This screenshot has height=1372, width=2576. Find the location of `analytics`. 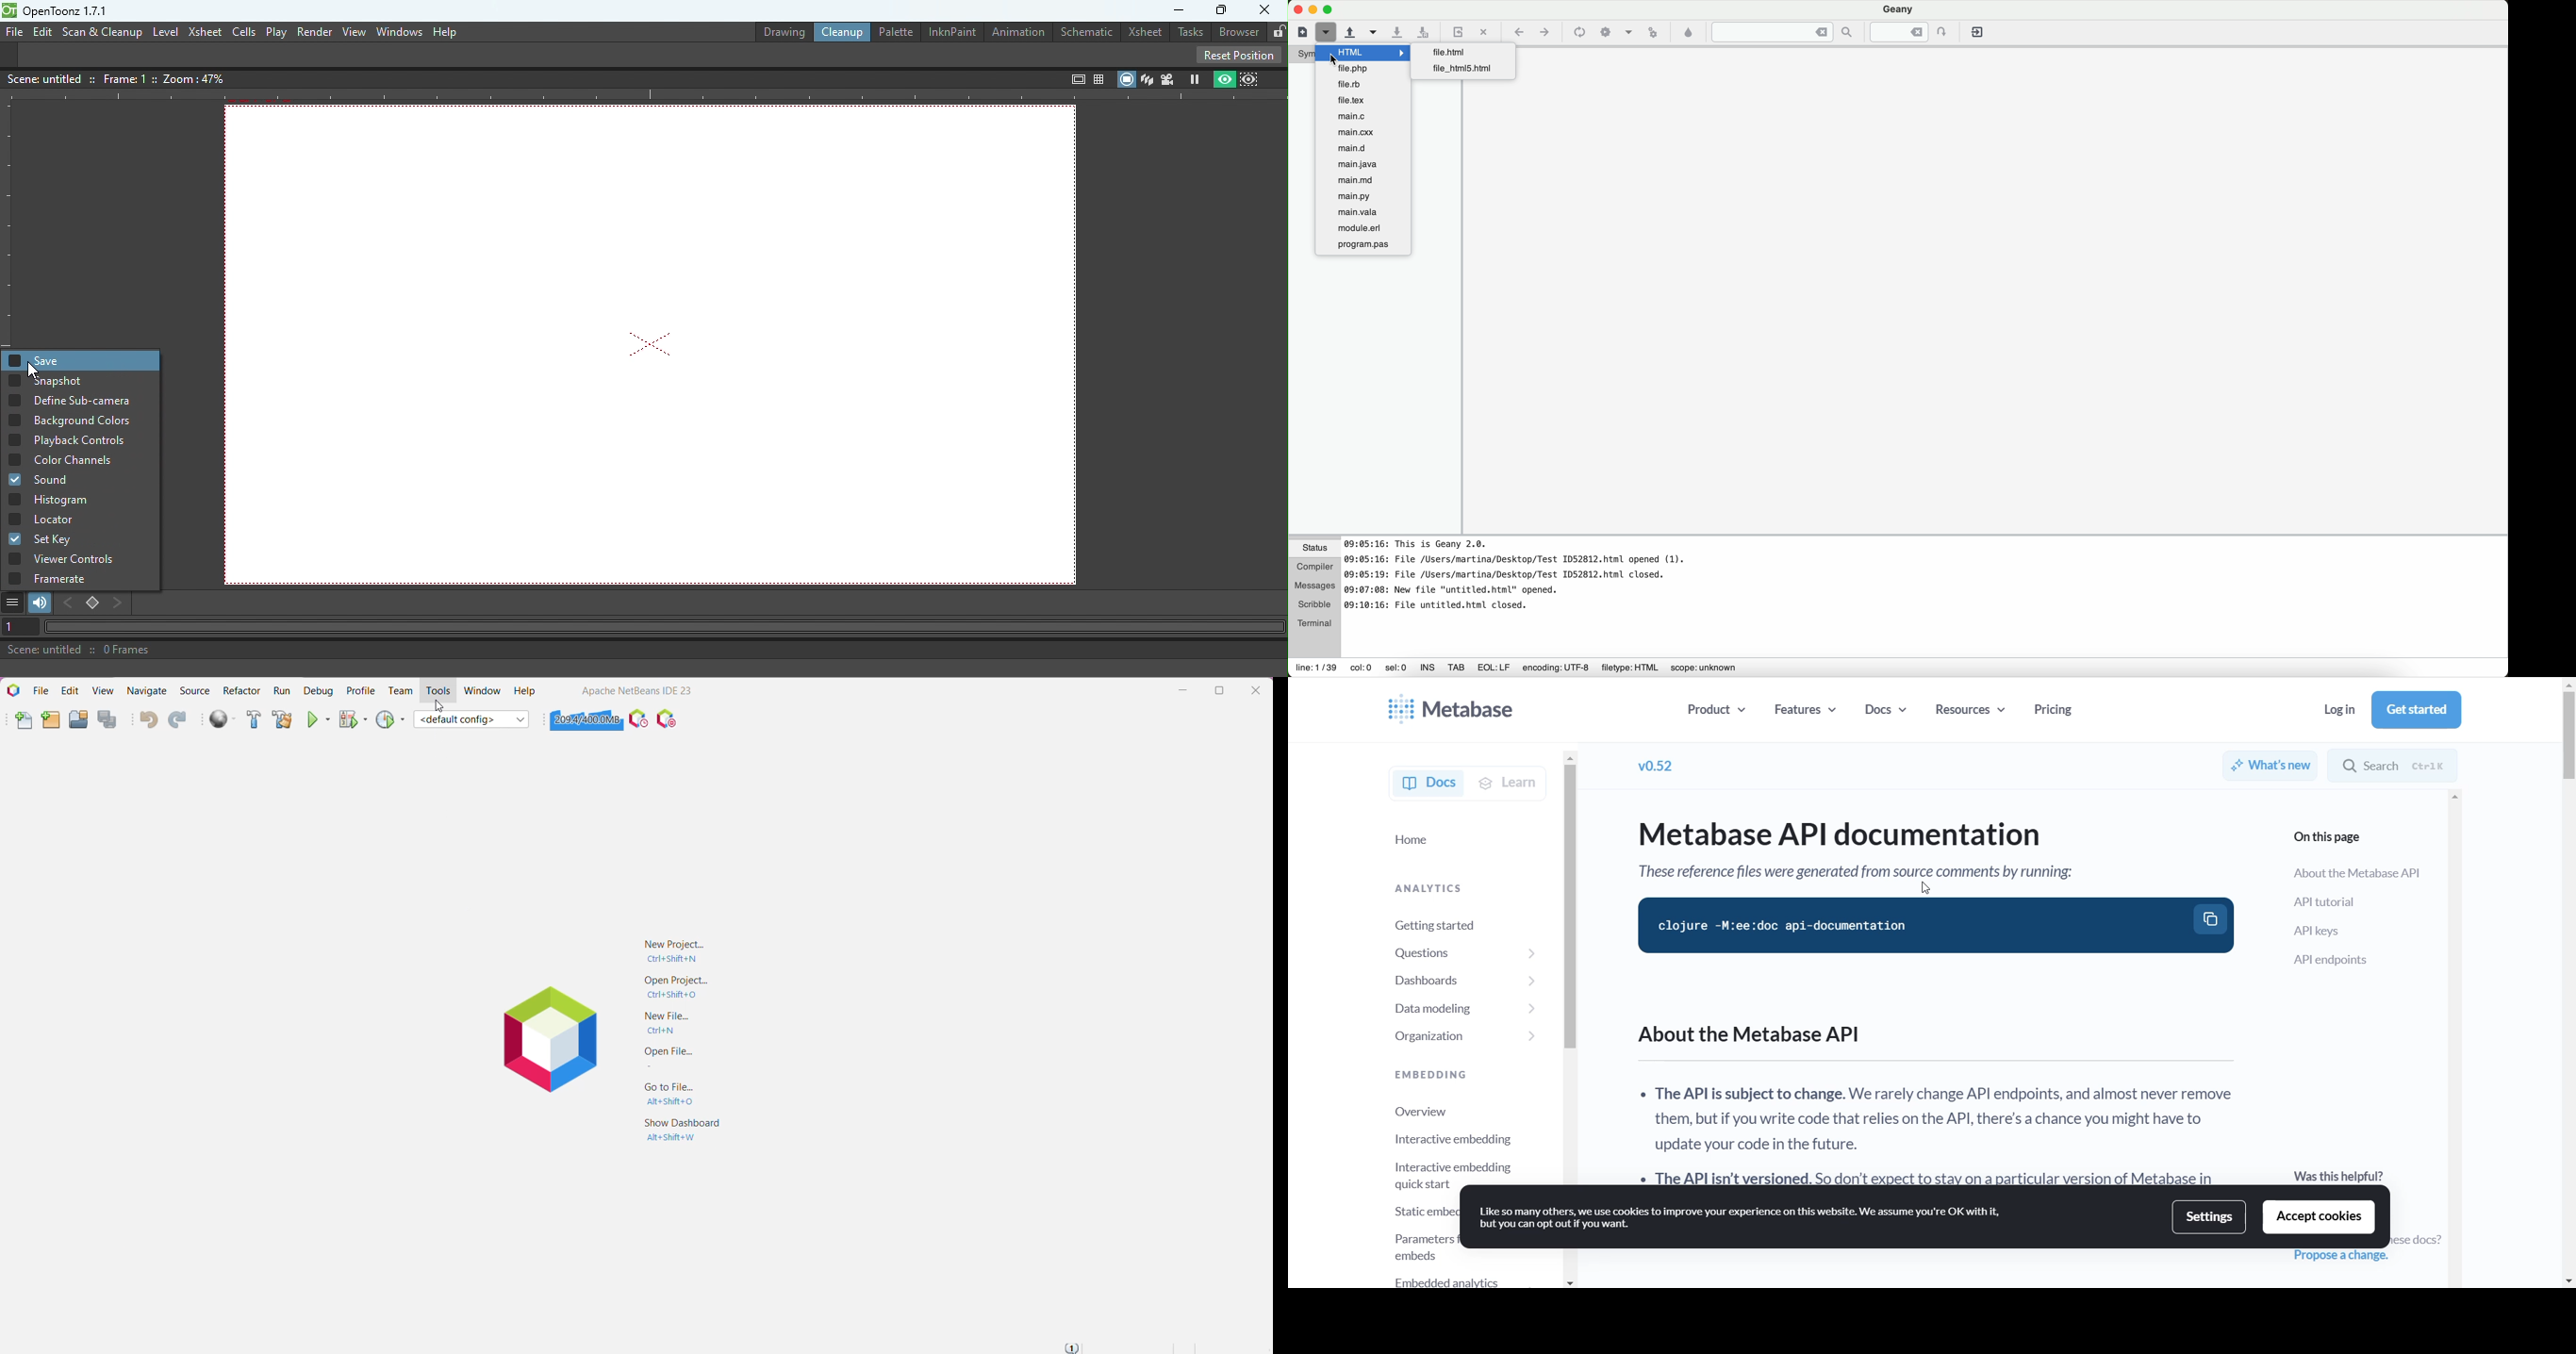

analytics is located at coordinates (1443, 884).